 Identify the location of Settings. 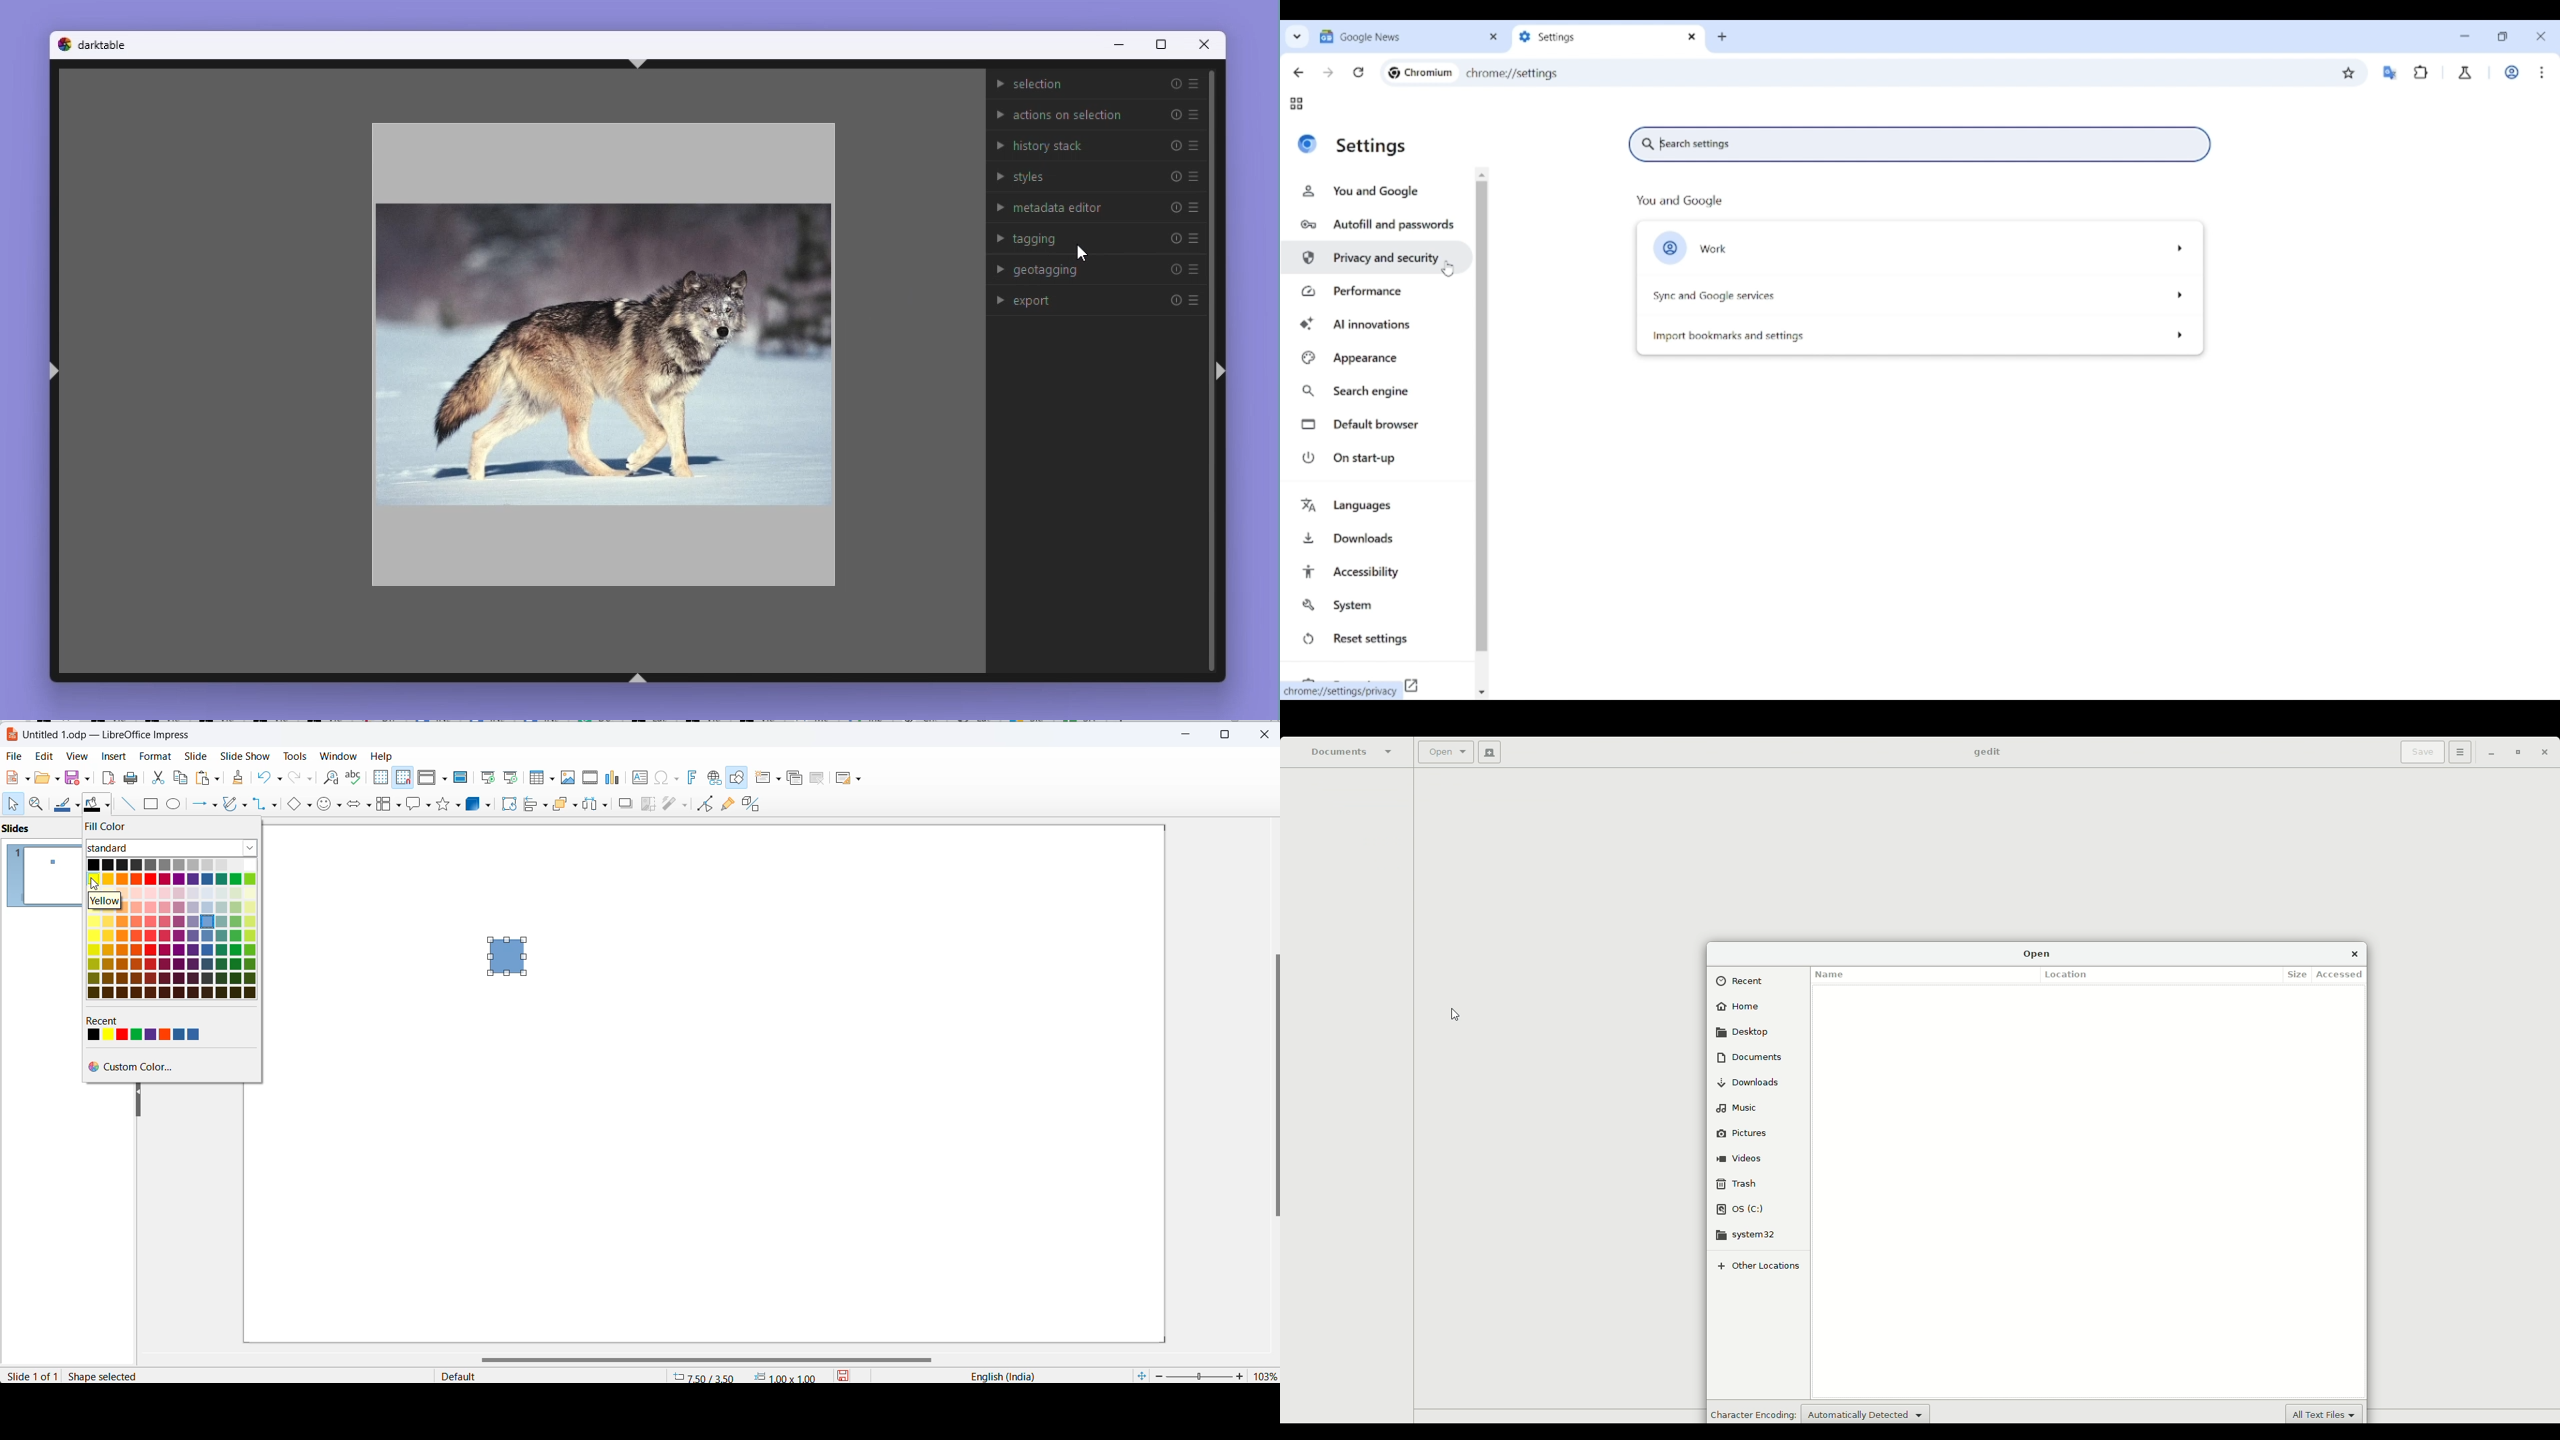
(1372, 146).